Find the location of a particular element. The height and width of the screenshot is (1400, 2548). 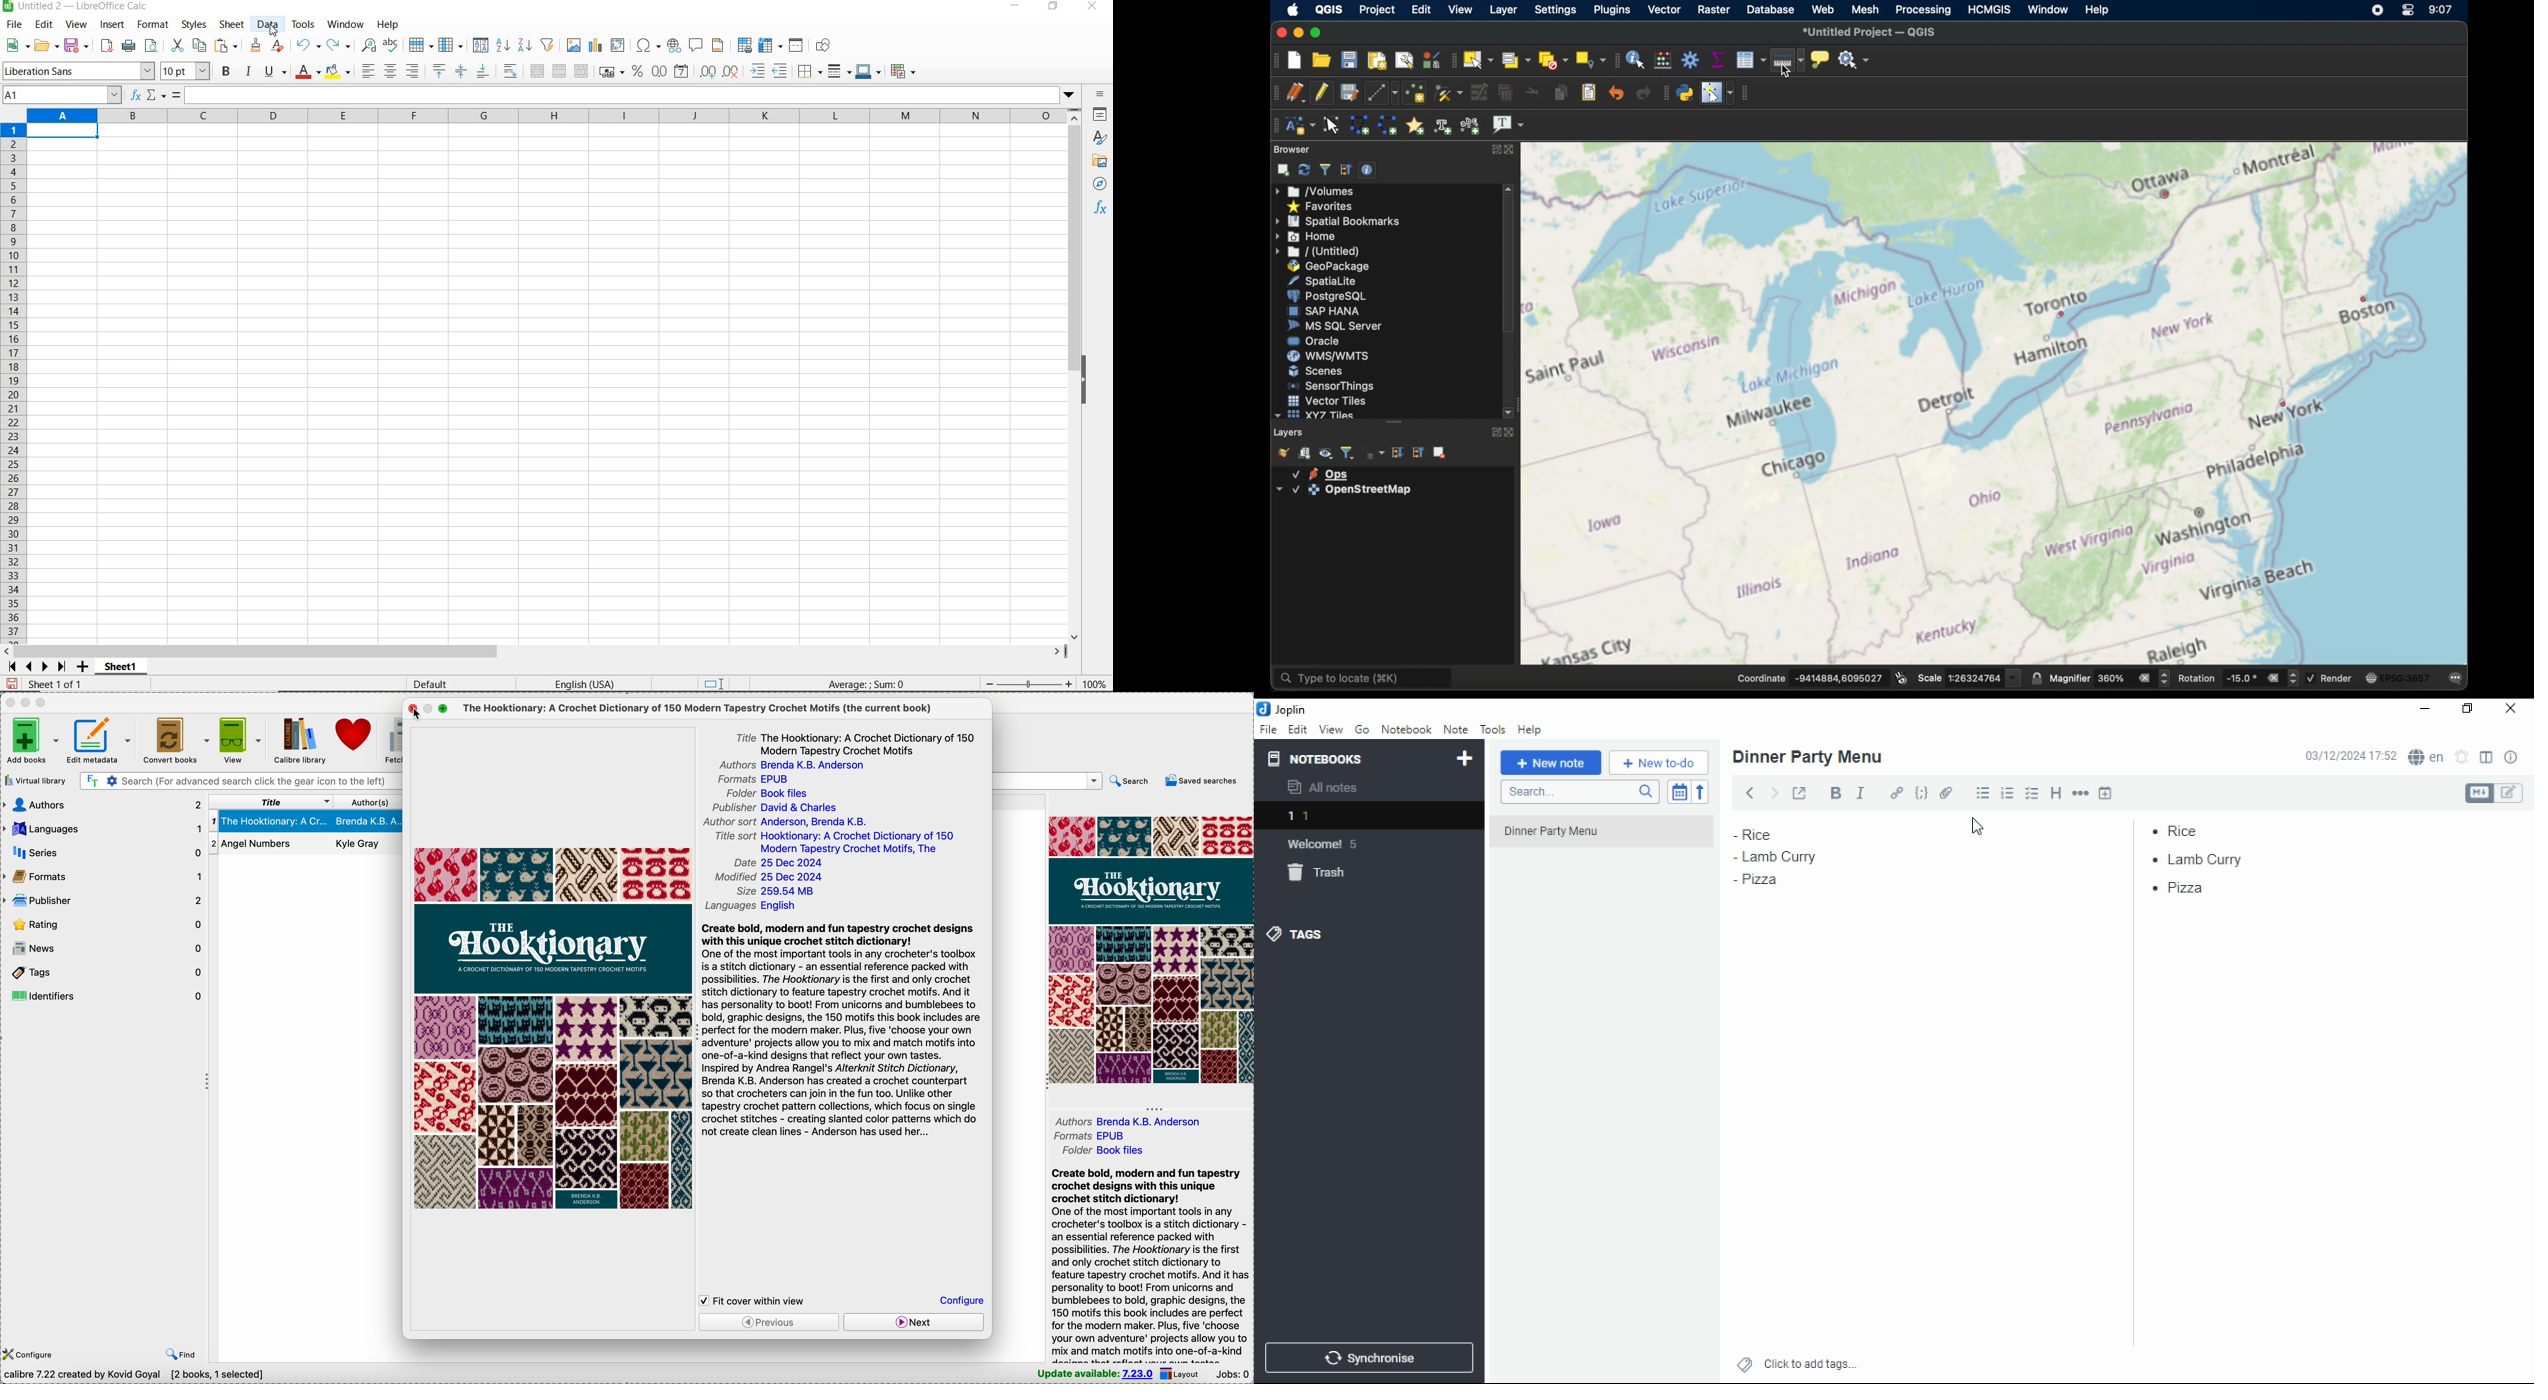

default is located at coordinates (433, 685).